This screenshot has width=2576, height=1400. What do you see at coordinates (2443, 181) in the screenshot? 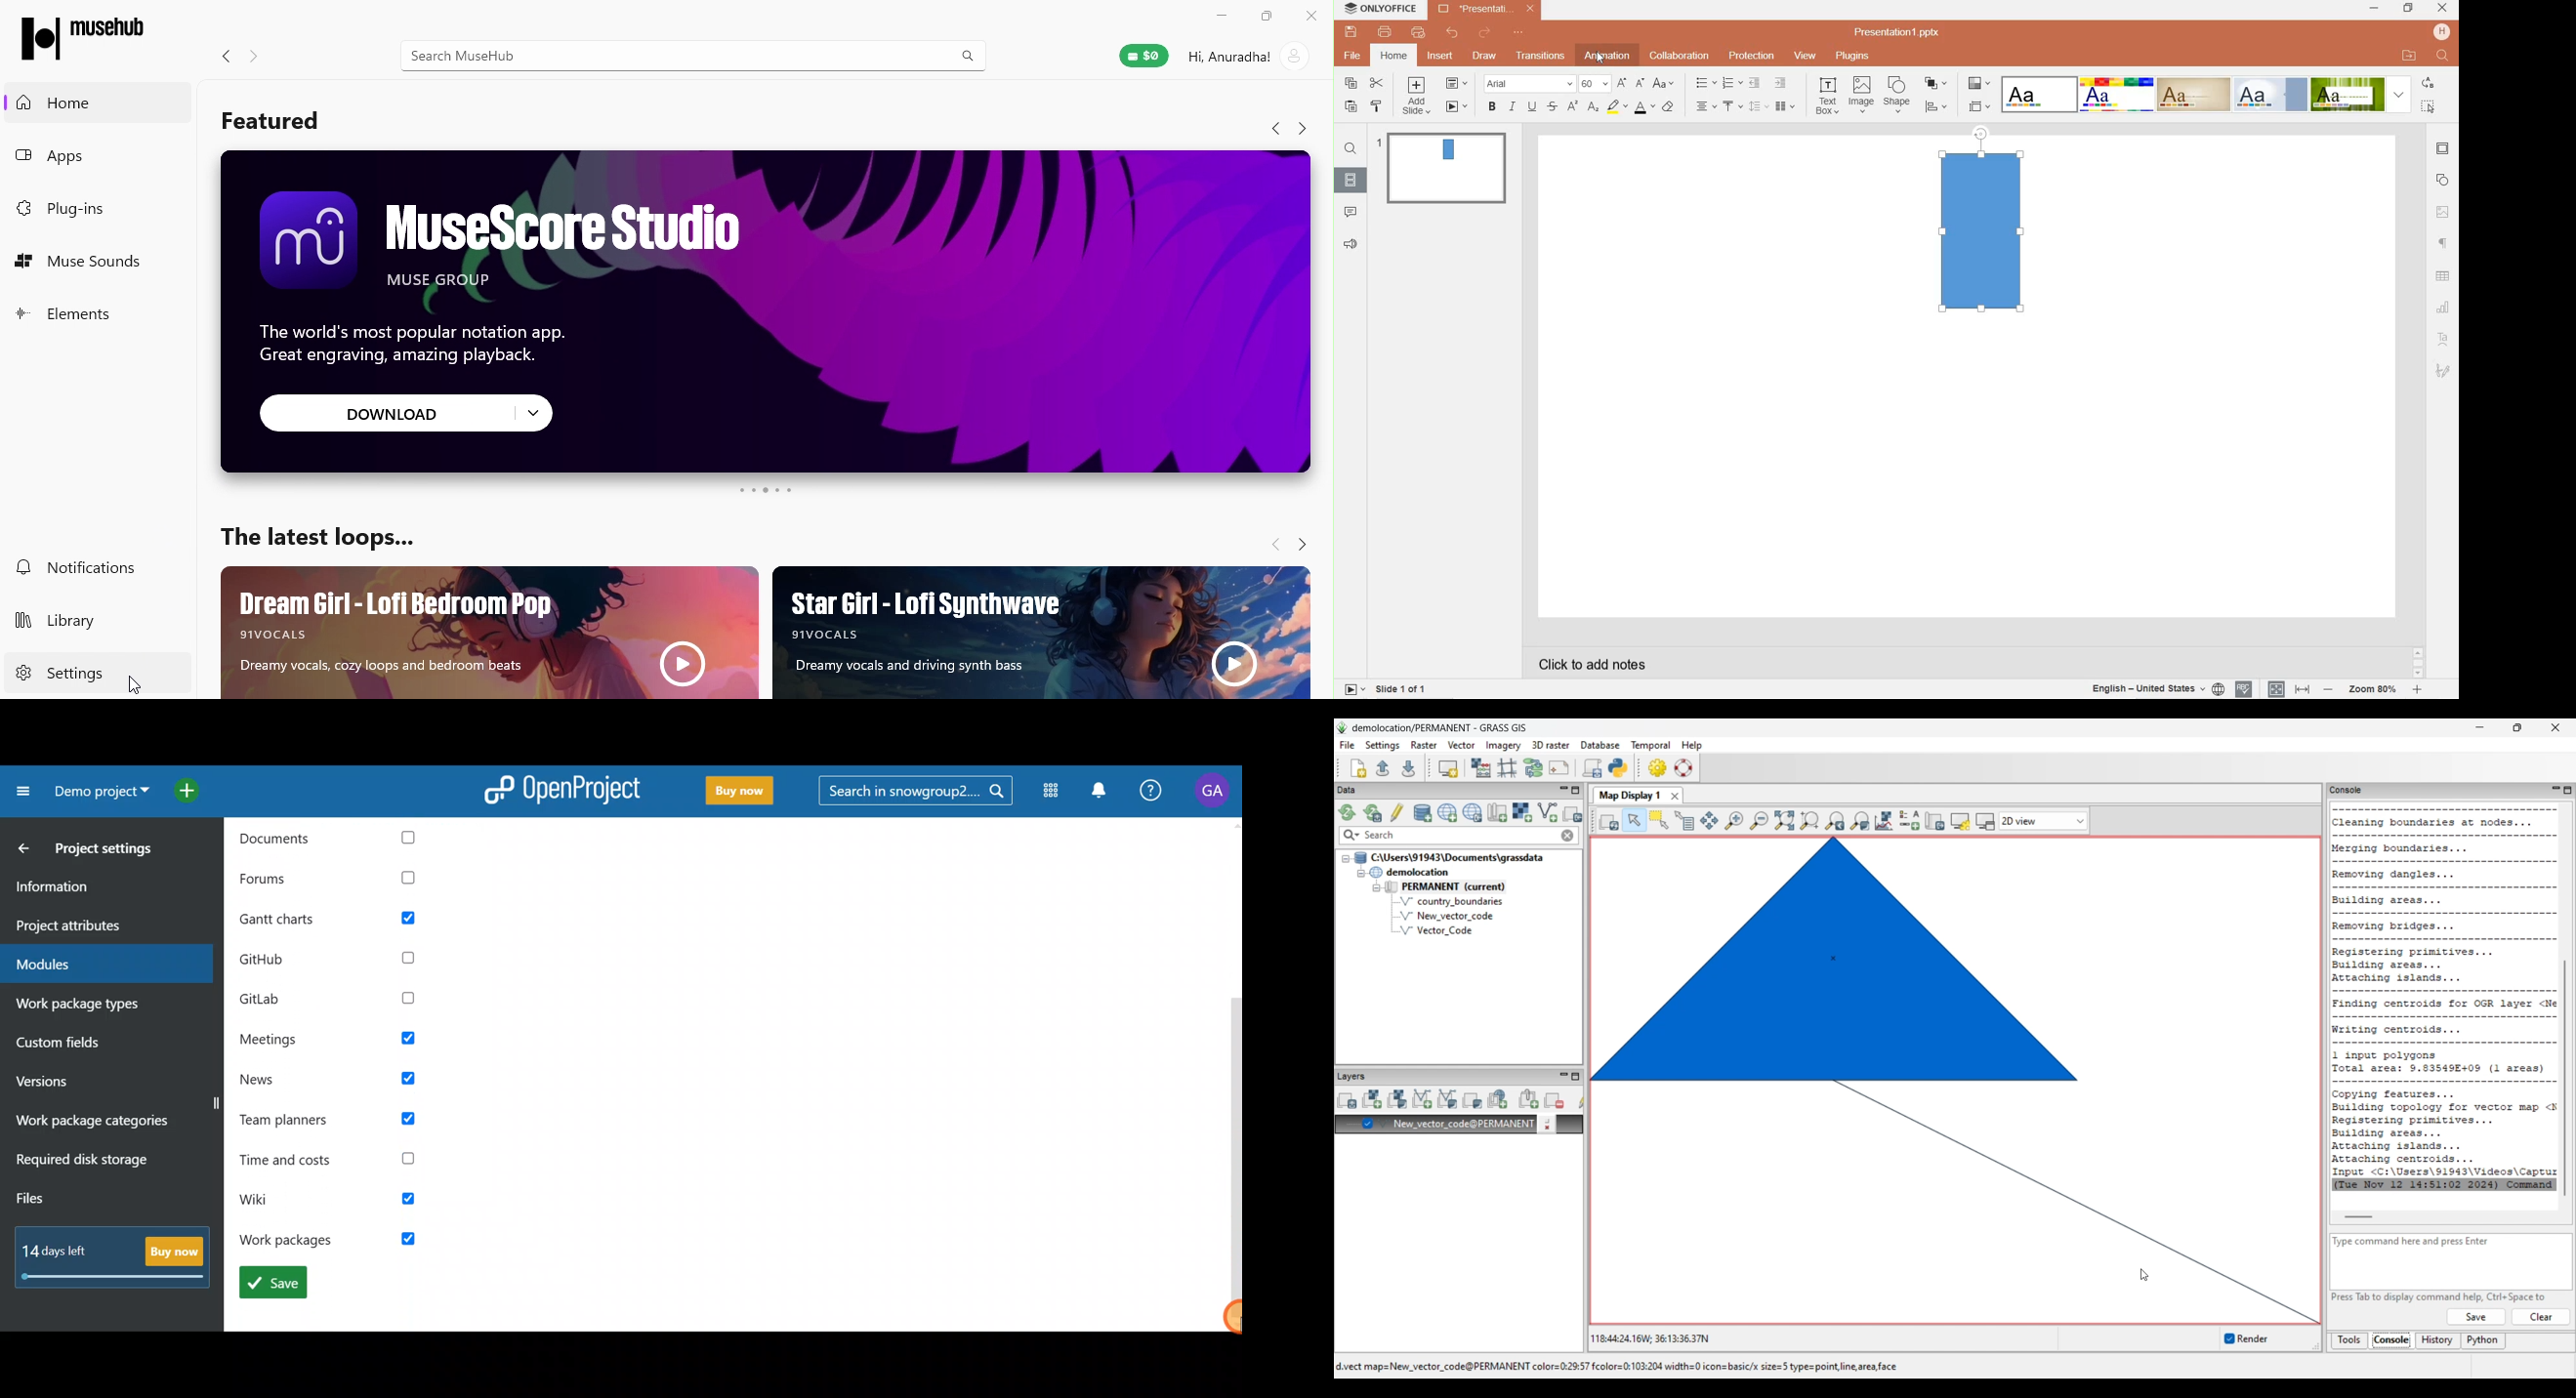
I see `shape settings` at bounding box center [2443, 181].